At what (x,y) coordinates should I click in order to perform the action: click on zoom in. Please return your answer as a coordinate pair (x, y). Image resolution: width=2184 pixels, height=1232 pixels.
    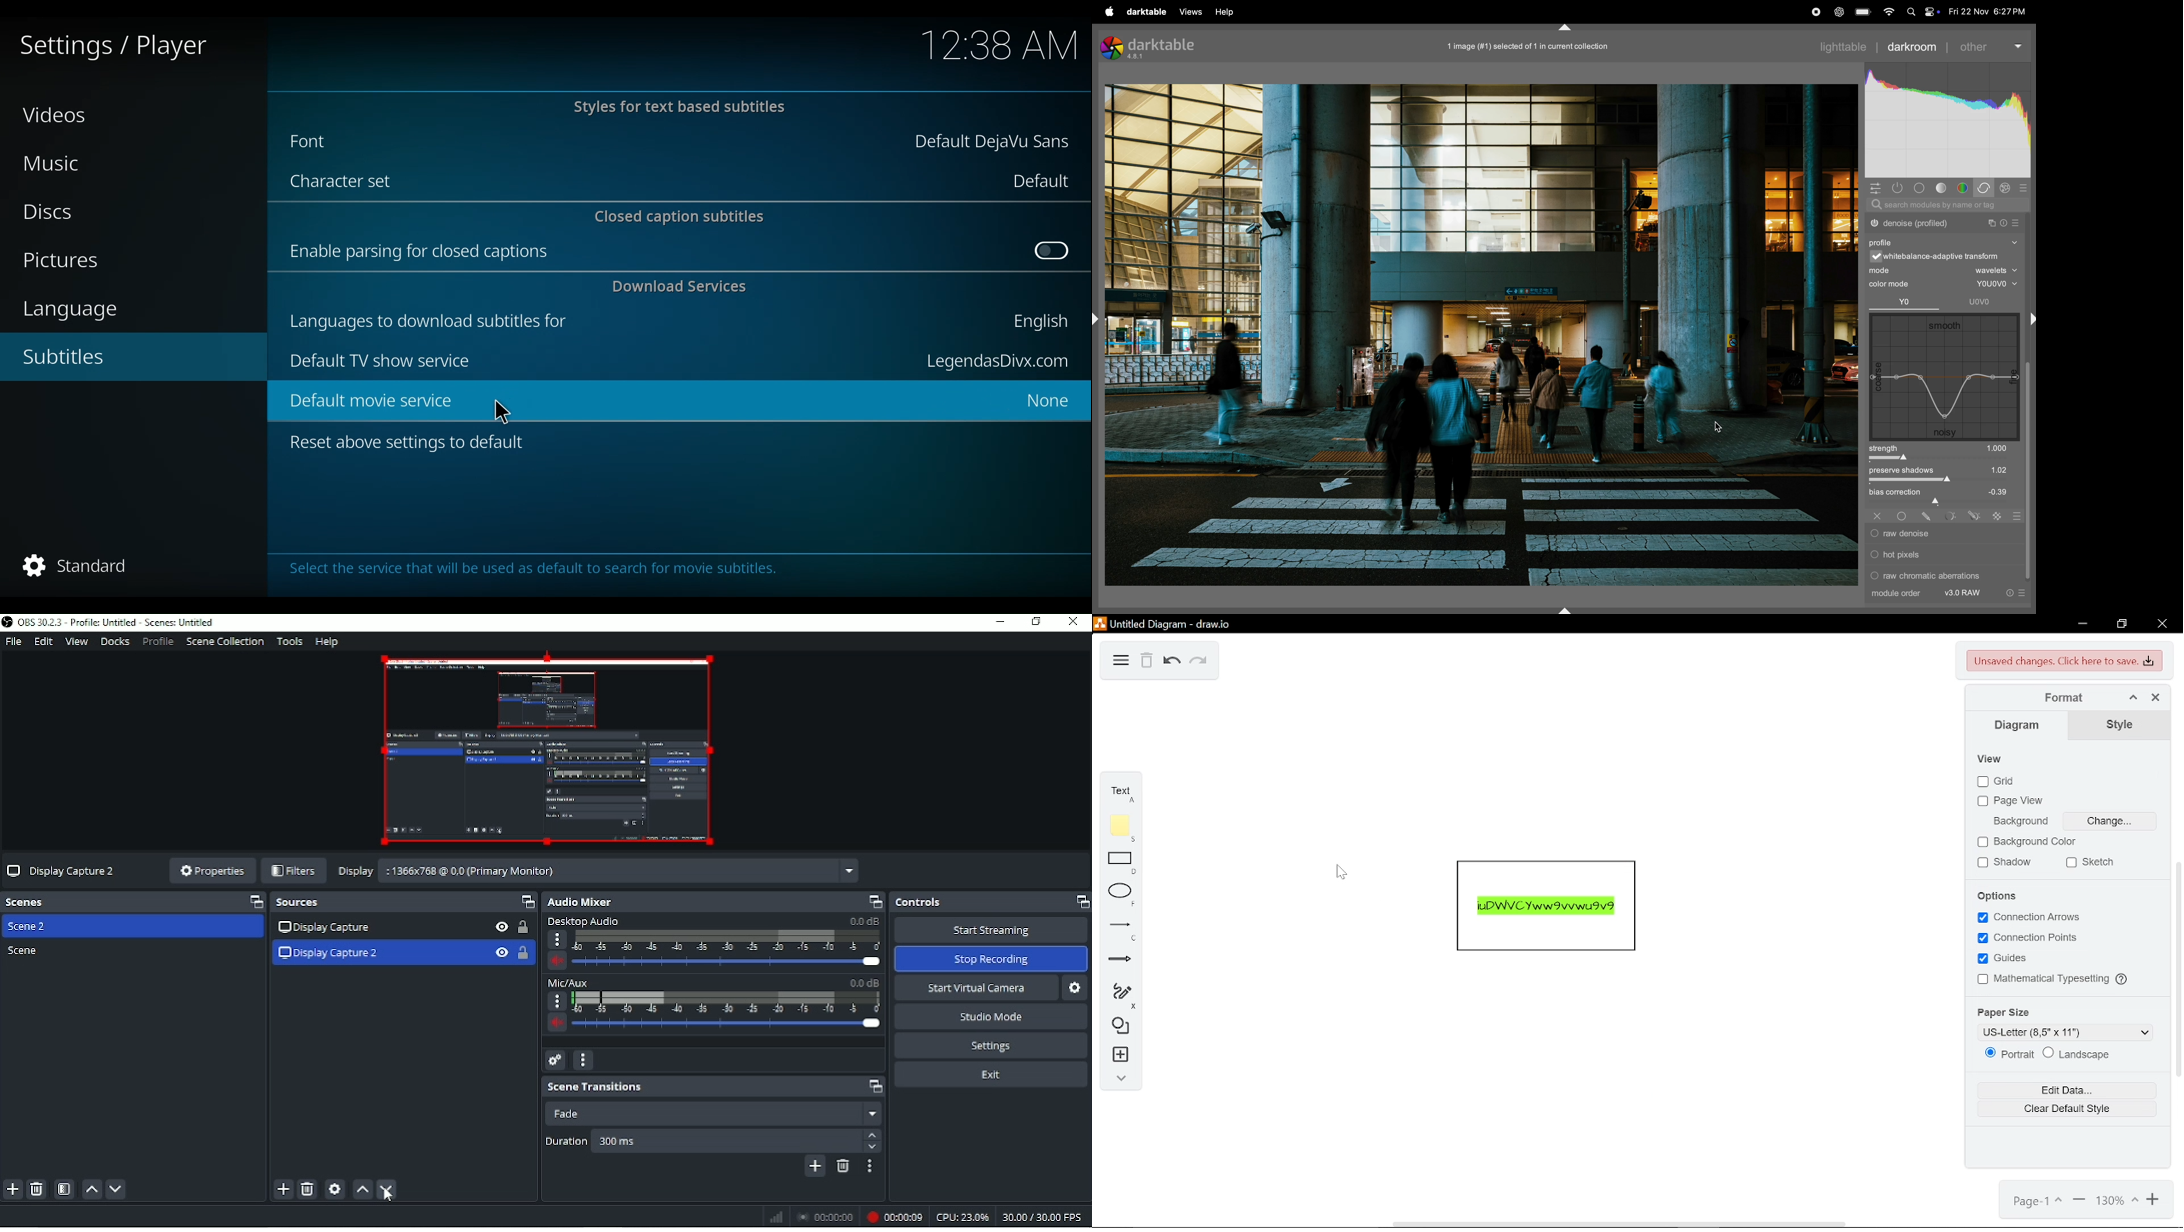
    Looking at the image, I should click on (2151, 1202).